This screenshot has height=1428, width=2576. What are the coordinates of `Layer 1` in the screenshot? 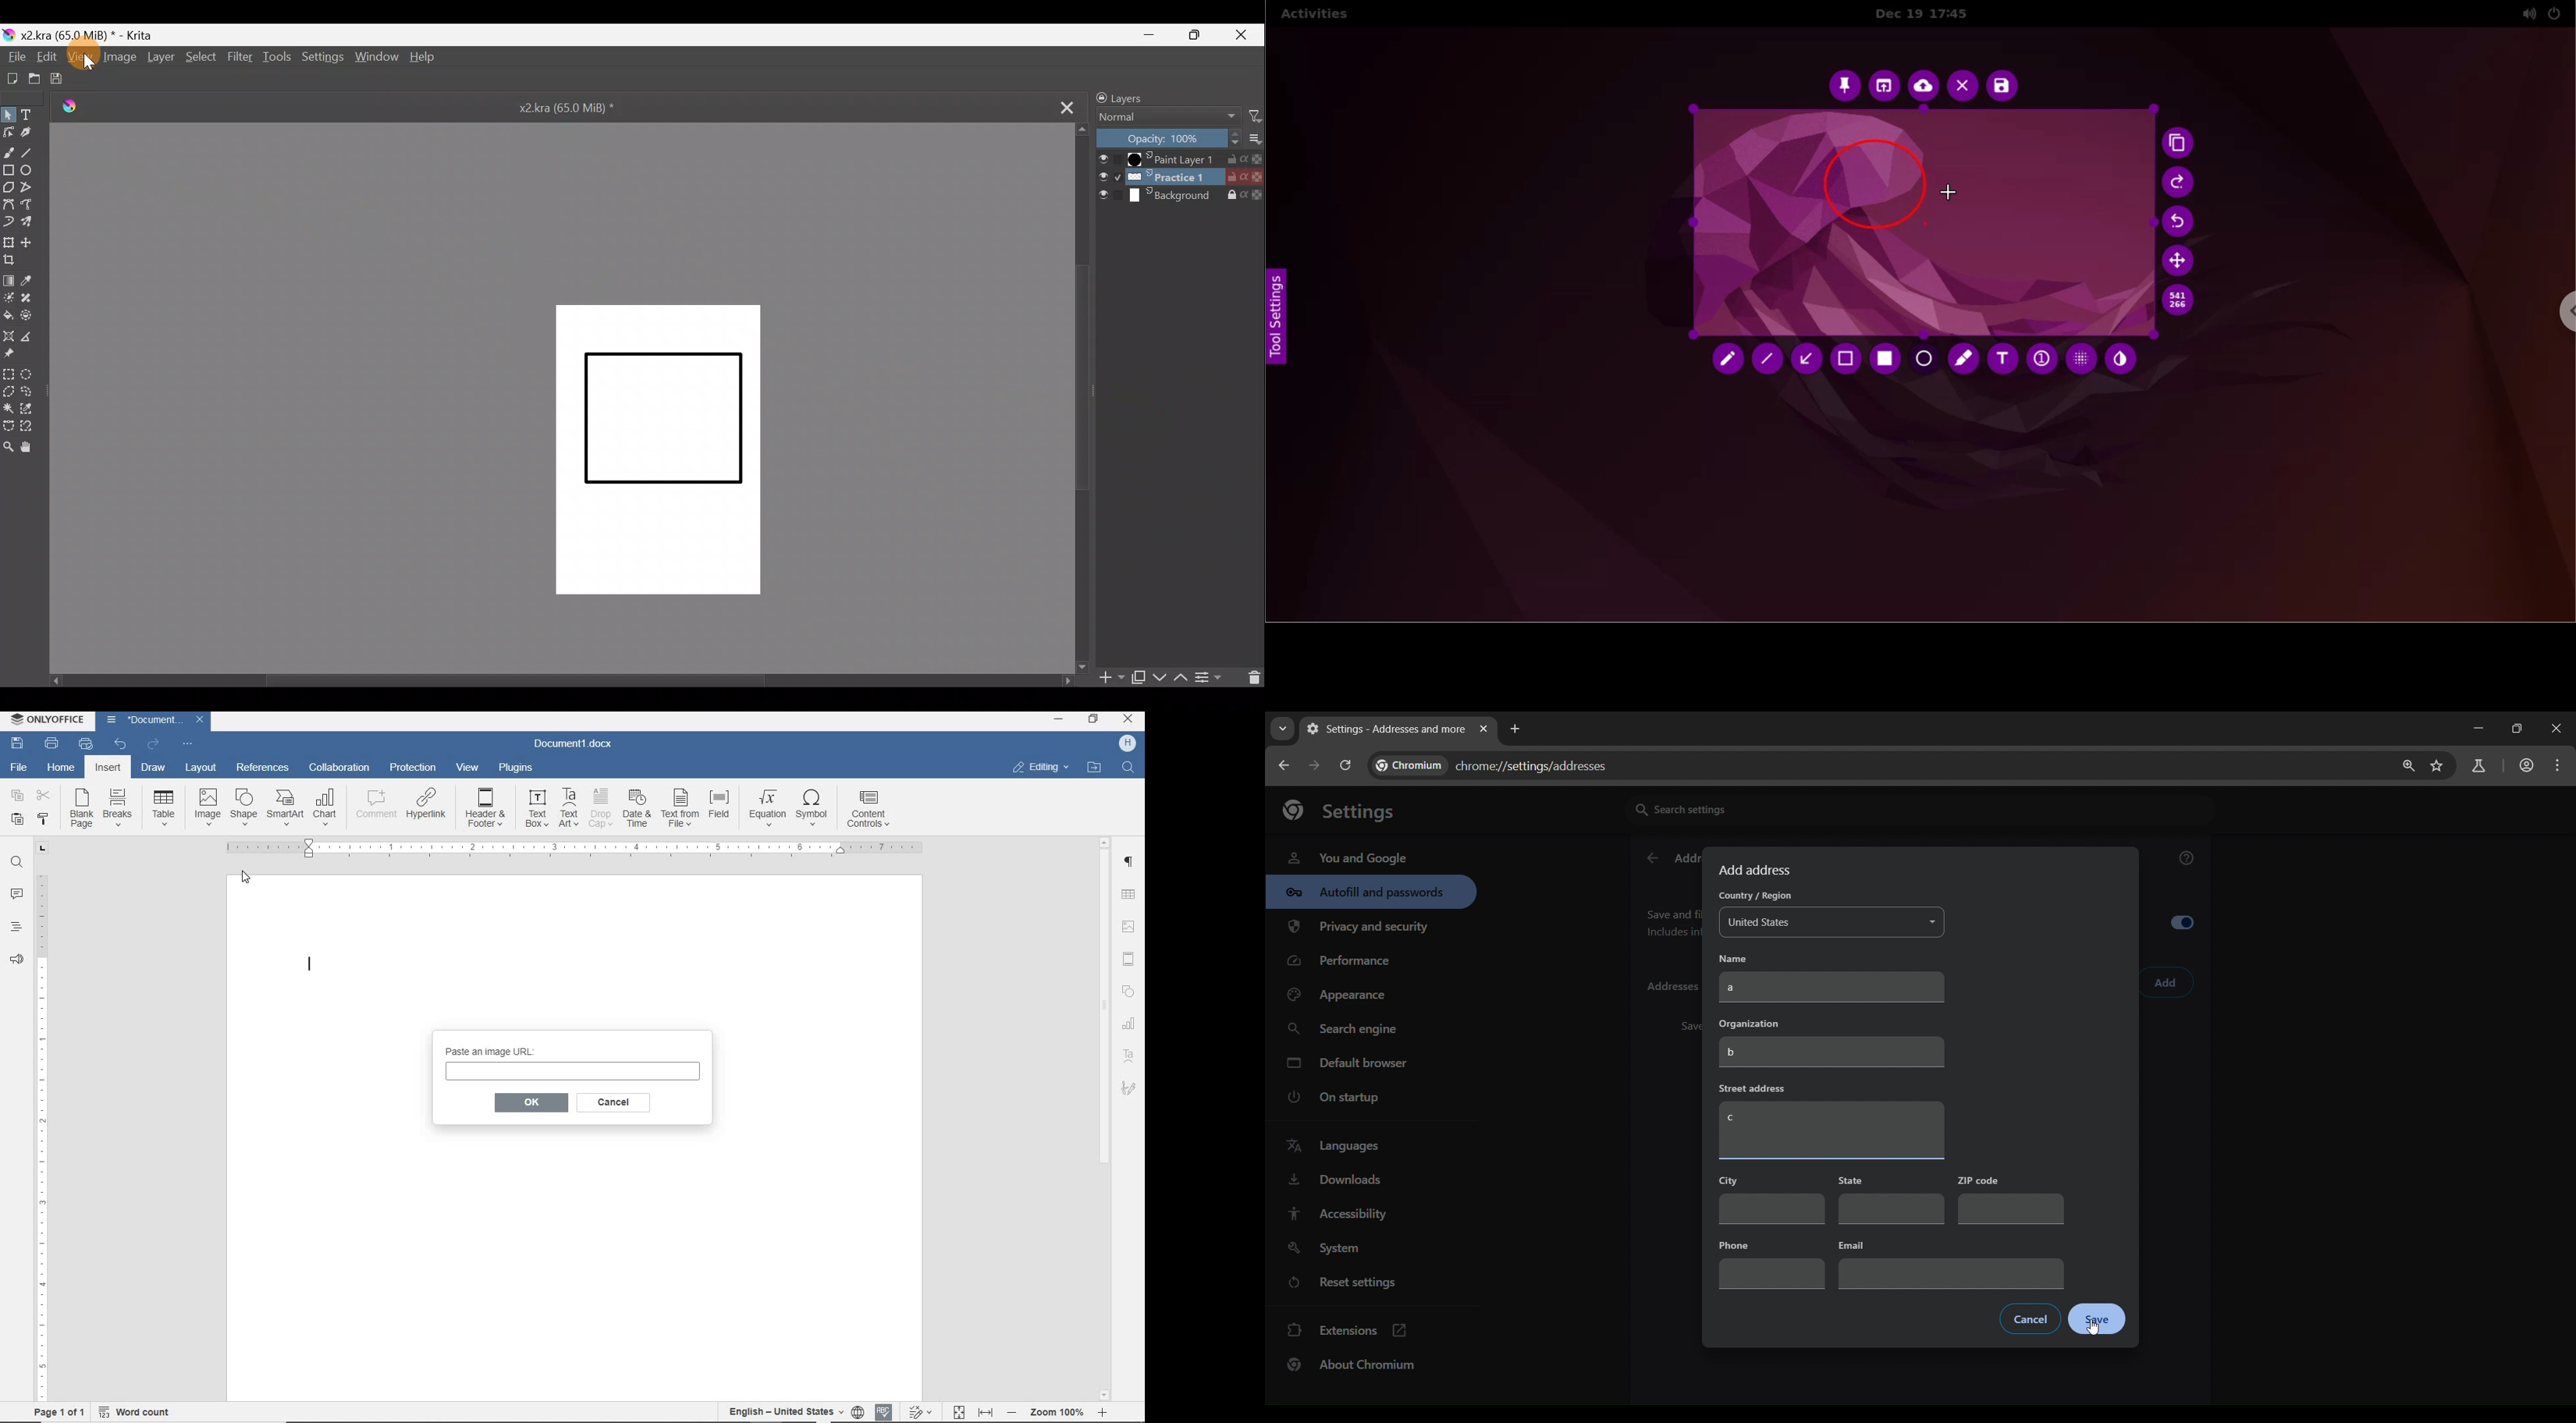 It's located at (1180, 159).